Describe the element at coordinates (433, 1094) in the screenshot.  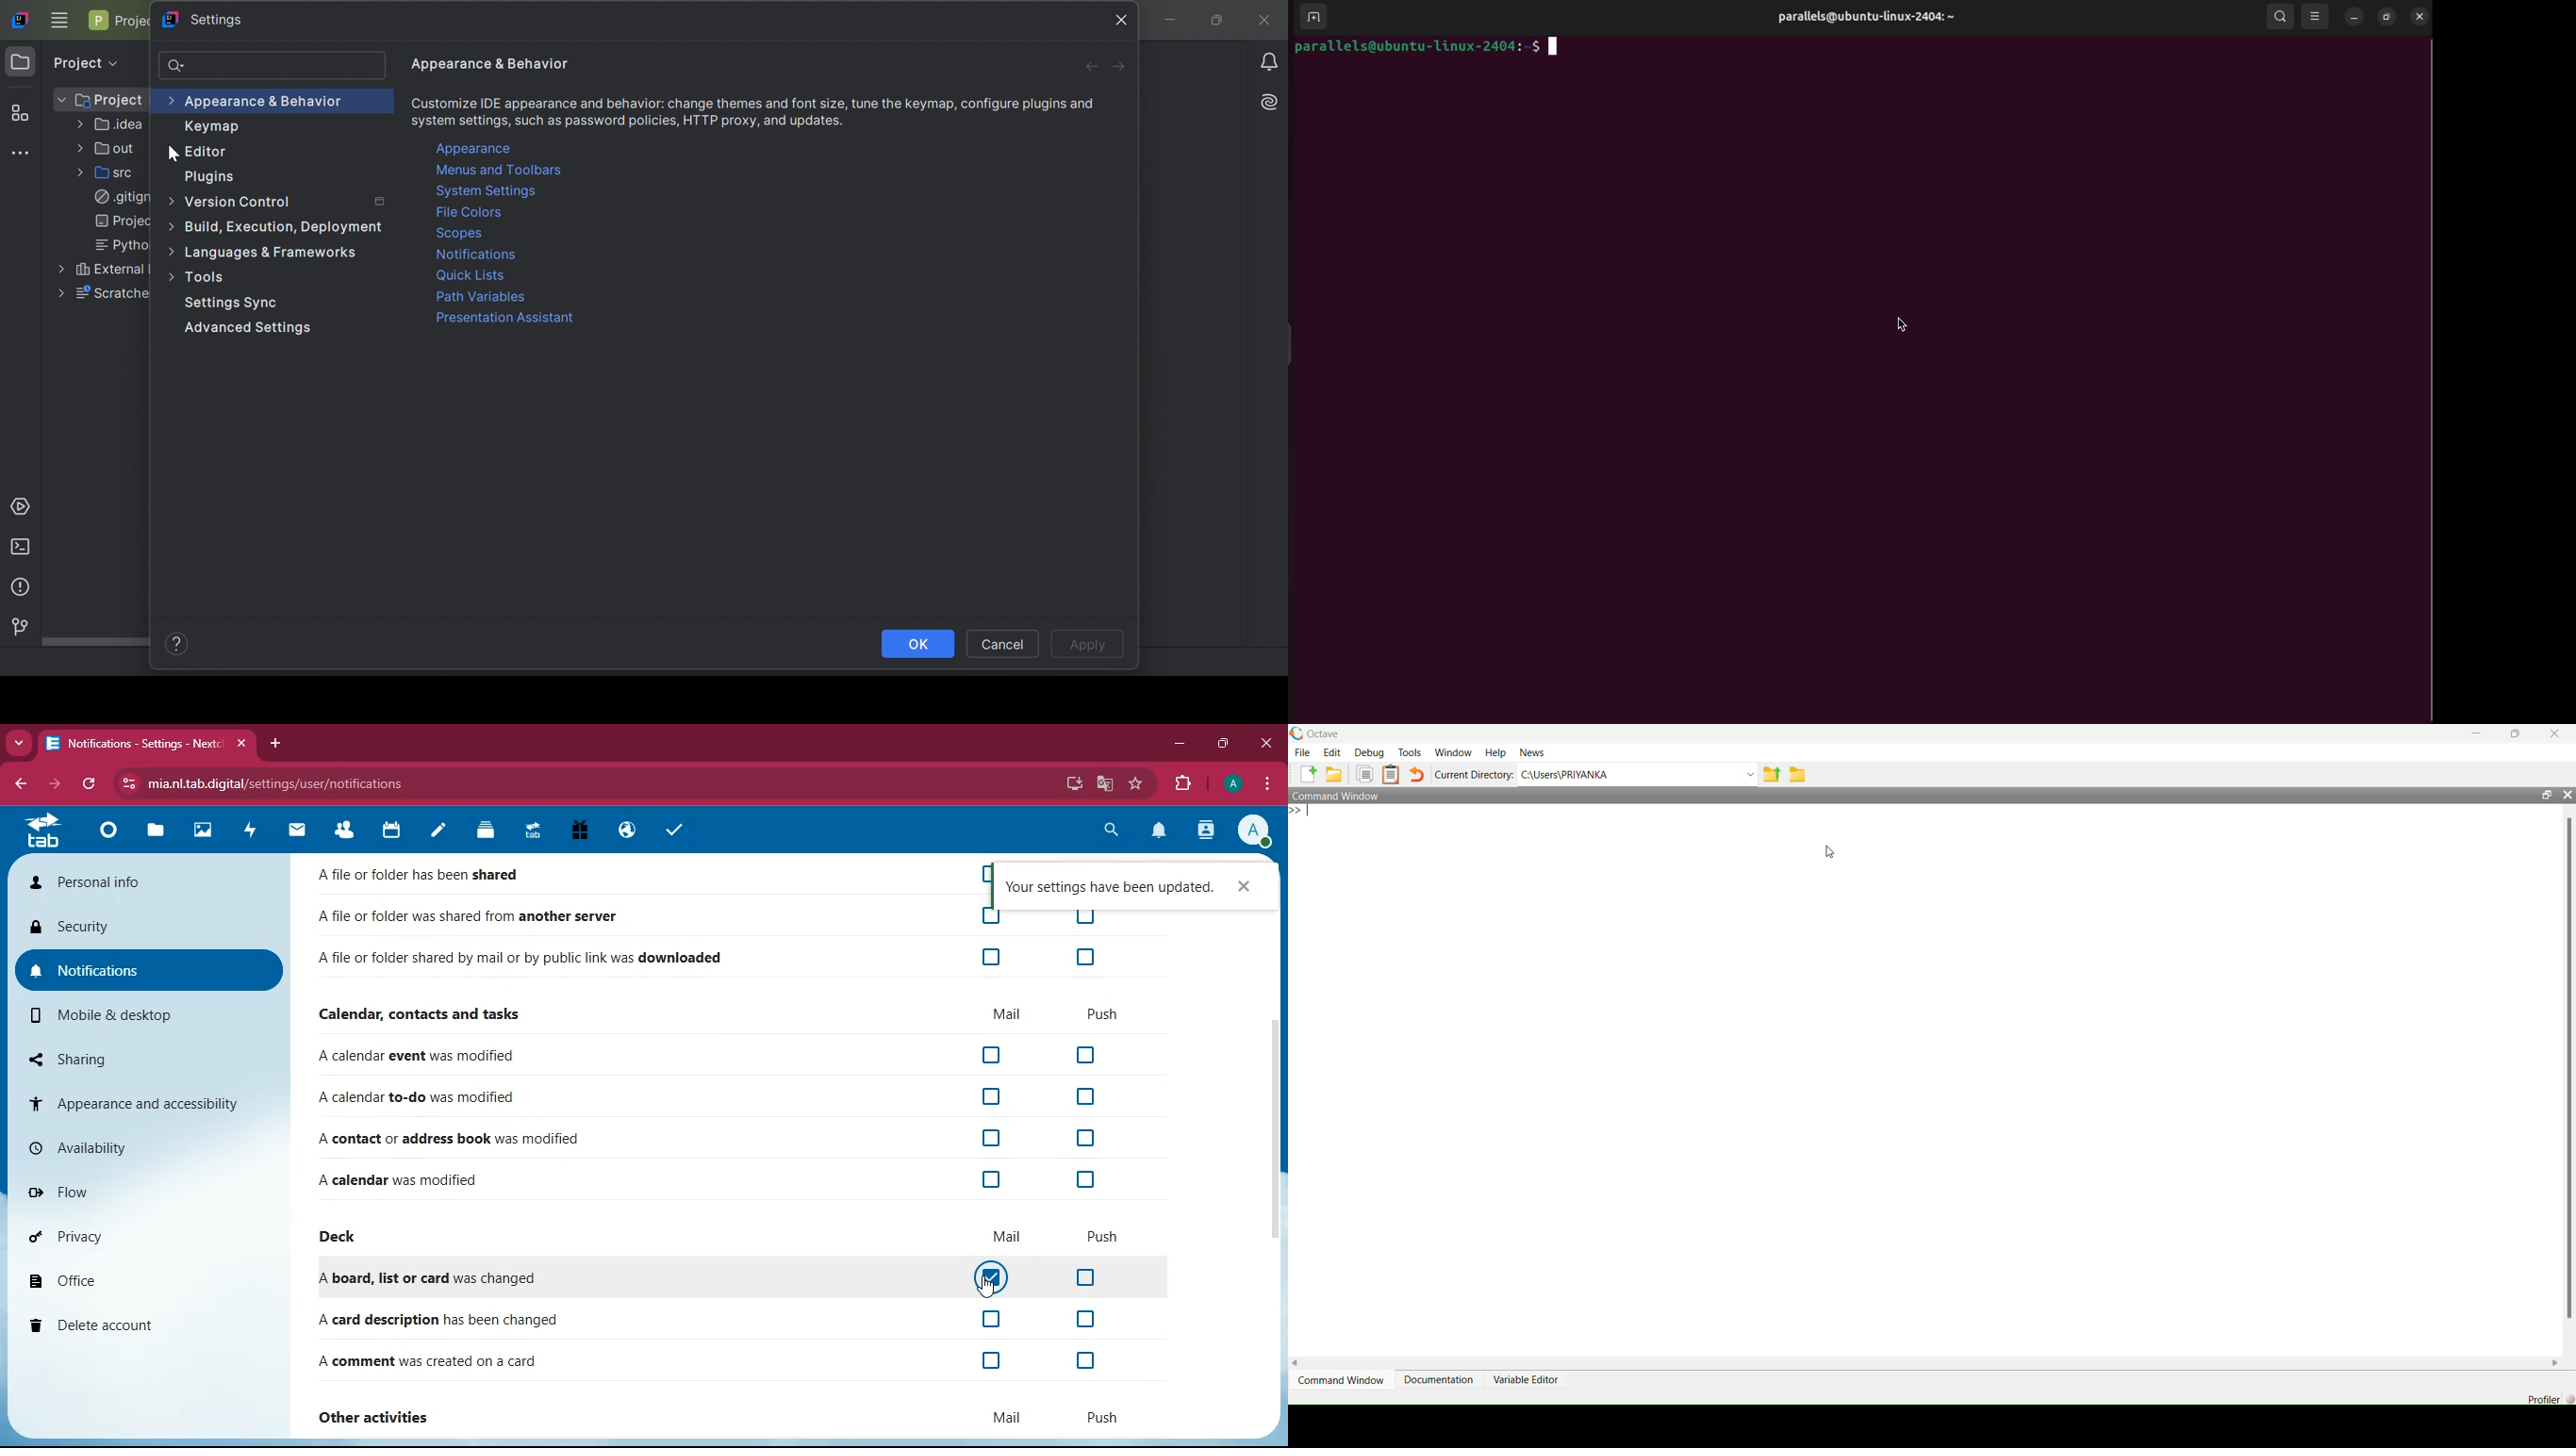
I see `A calendar to-do was modified` at that location.